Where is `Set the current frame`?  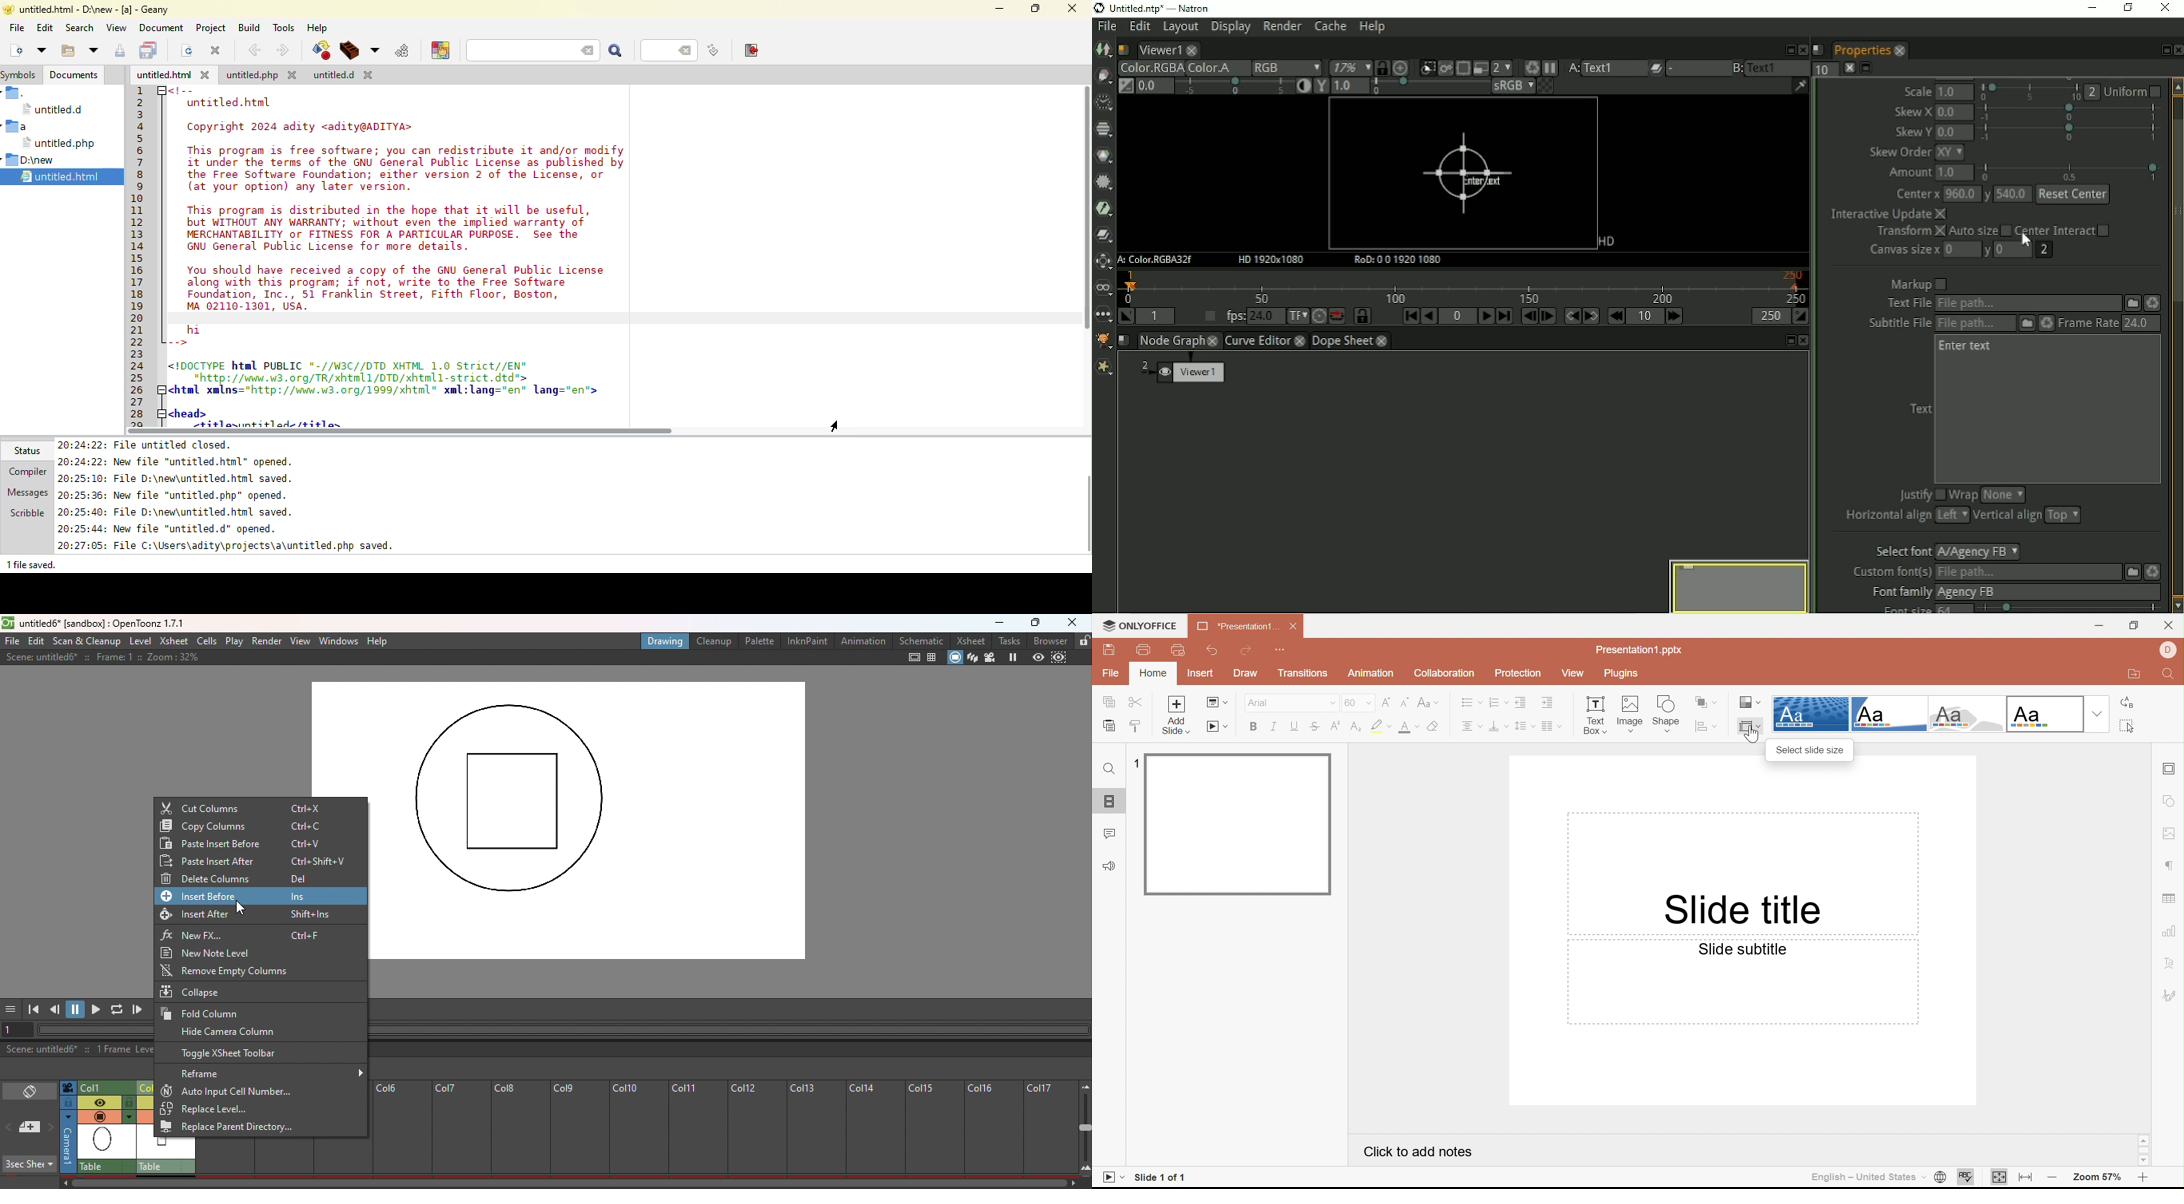 Set the current frame is located at coordinates (18, 1030).